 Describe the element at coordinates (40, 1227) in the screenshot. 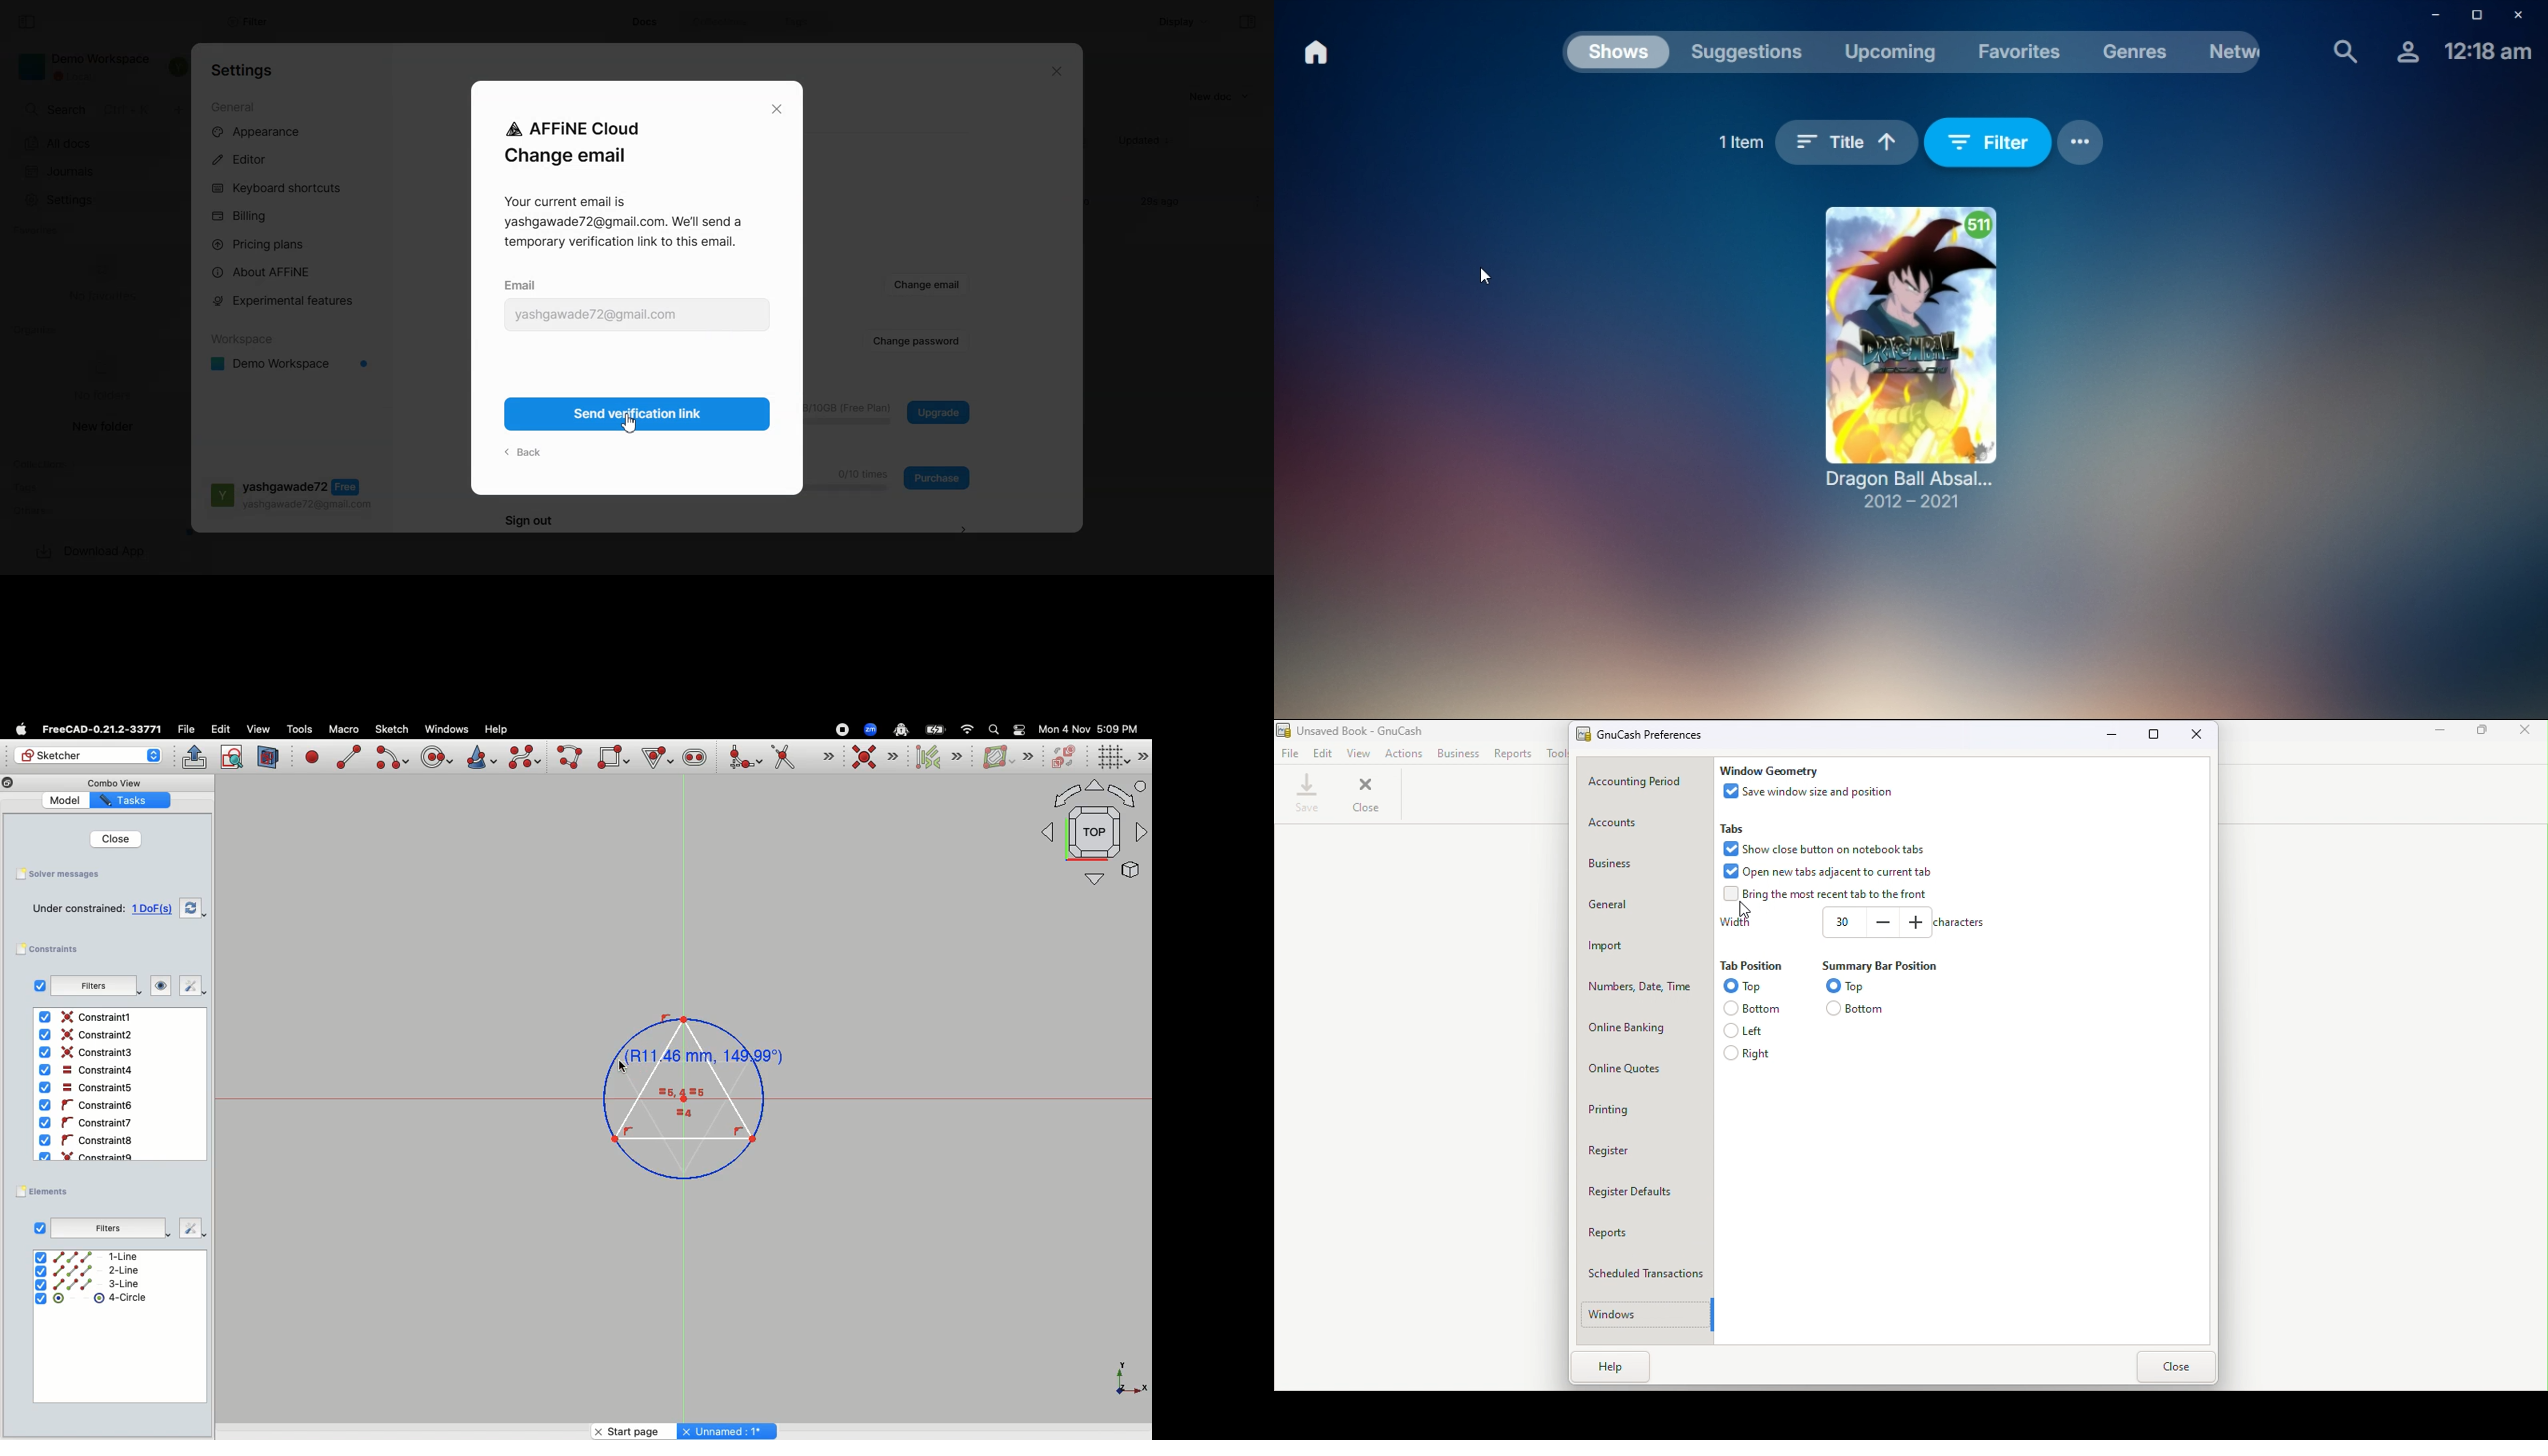

I see `Checkbox` at that location.